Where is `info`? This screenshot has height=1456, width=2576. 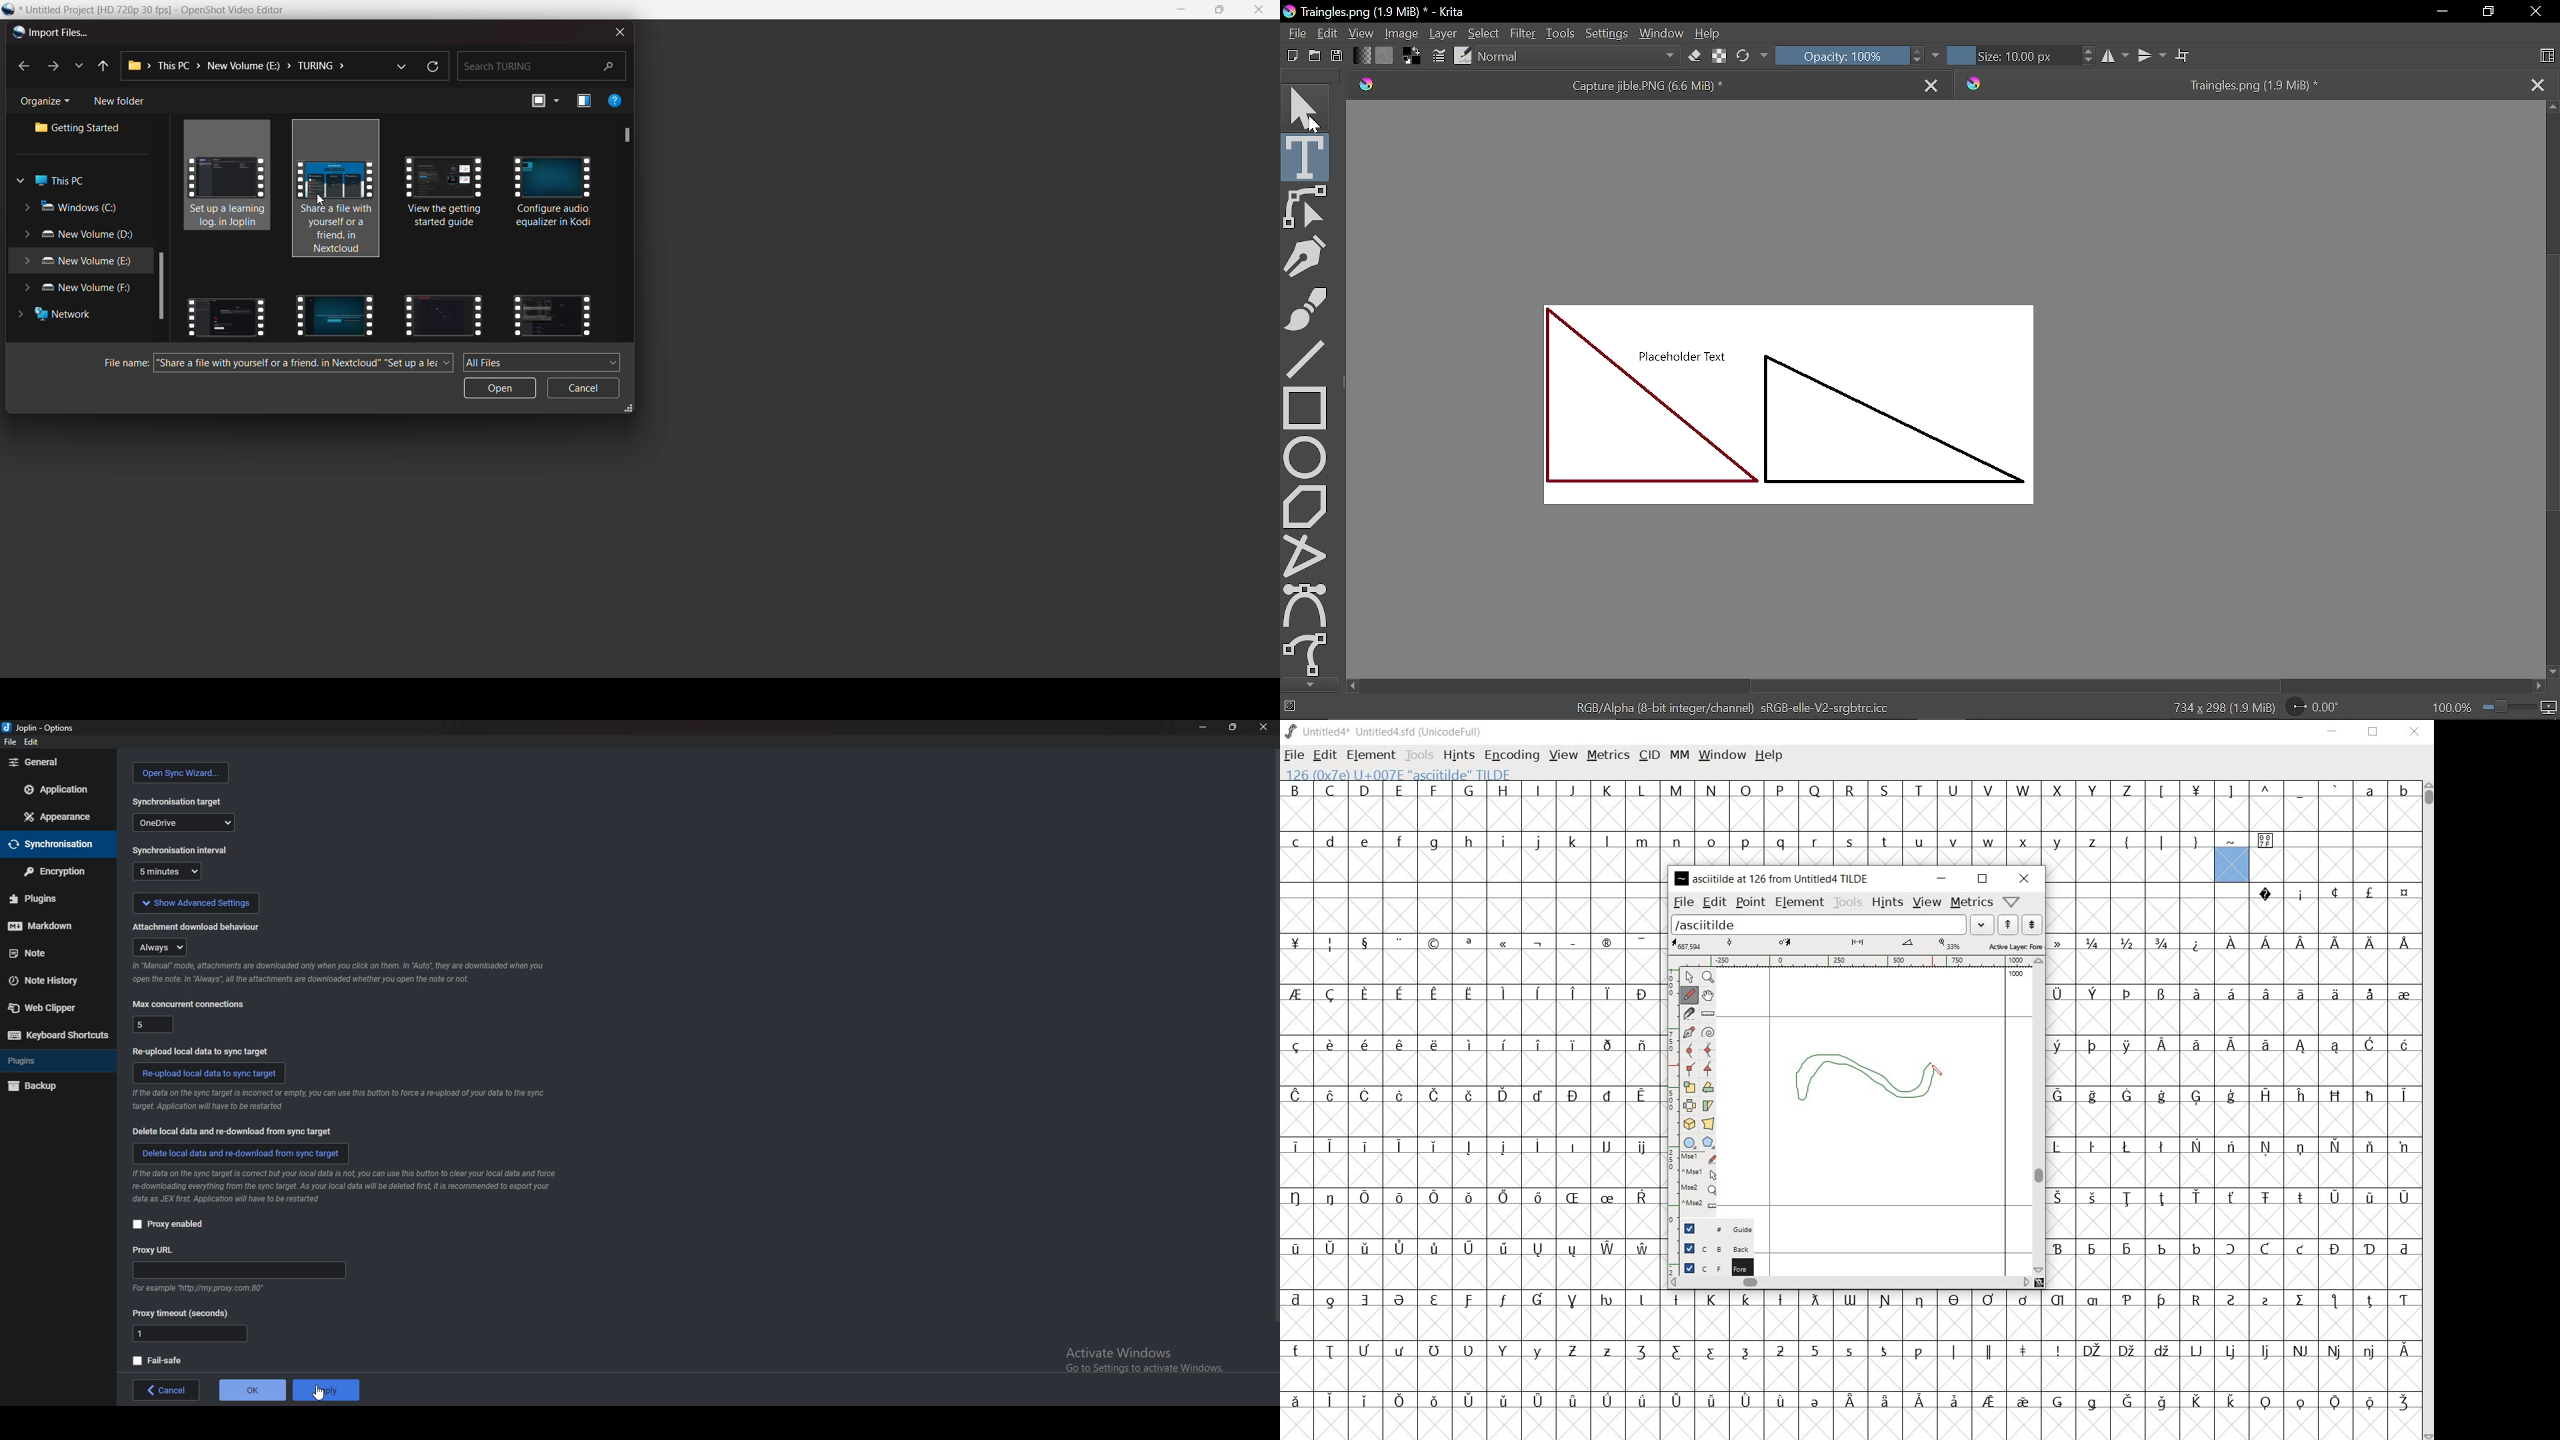
info is located at coordinates (342, 1187).